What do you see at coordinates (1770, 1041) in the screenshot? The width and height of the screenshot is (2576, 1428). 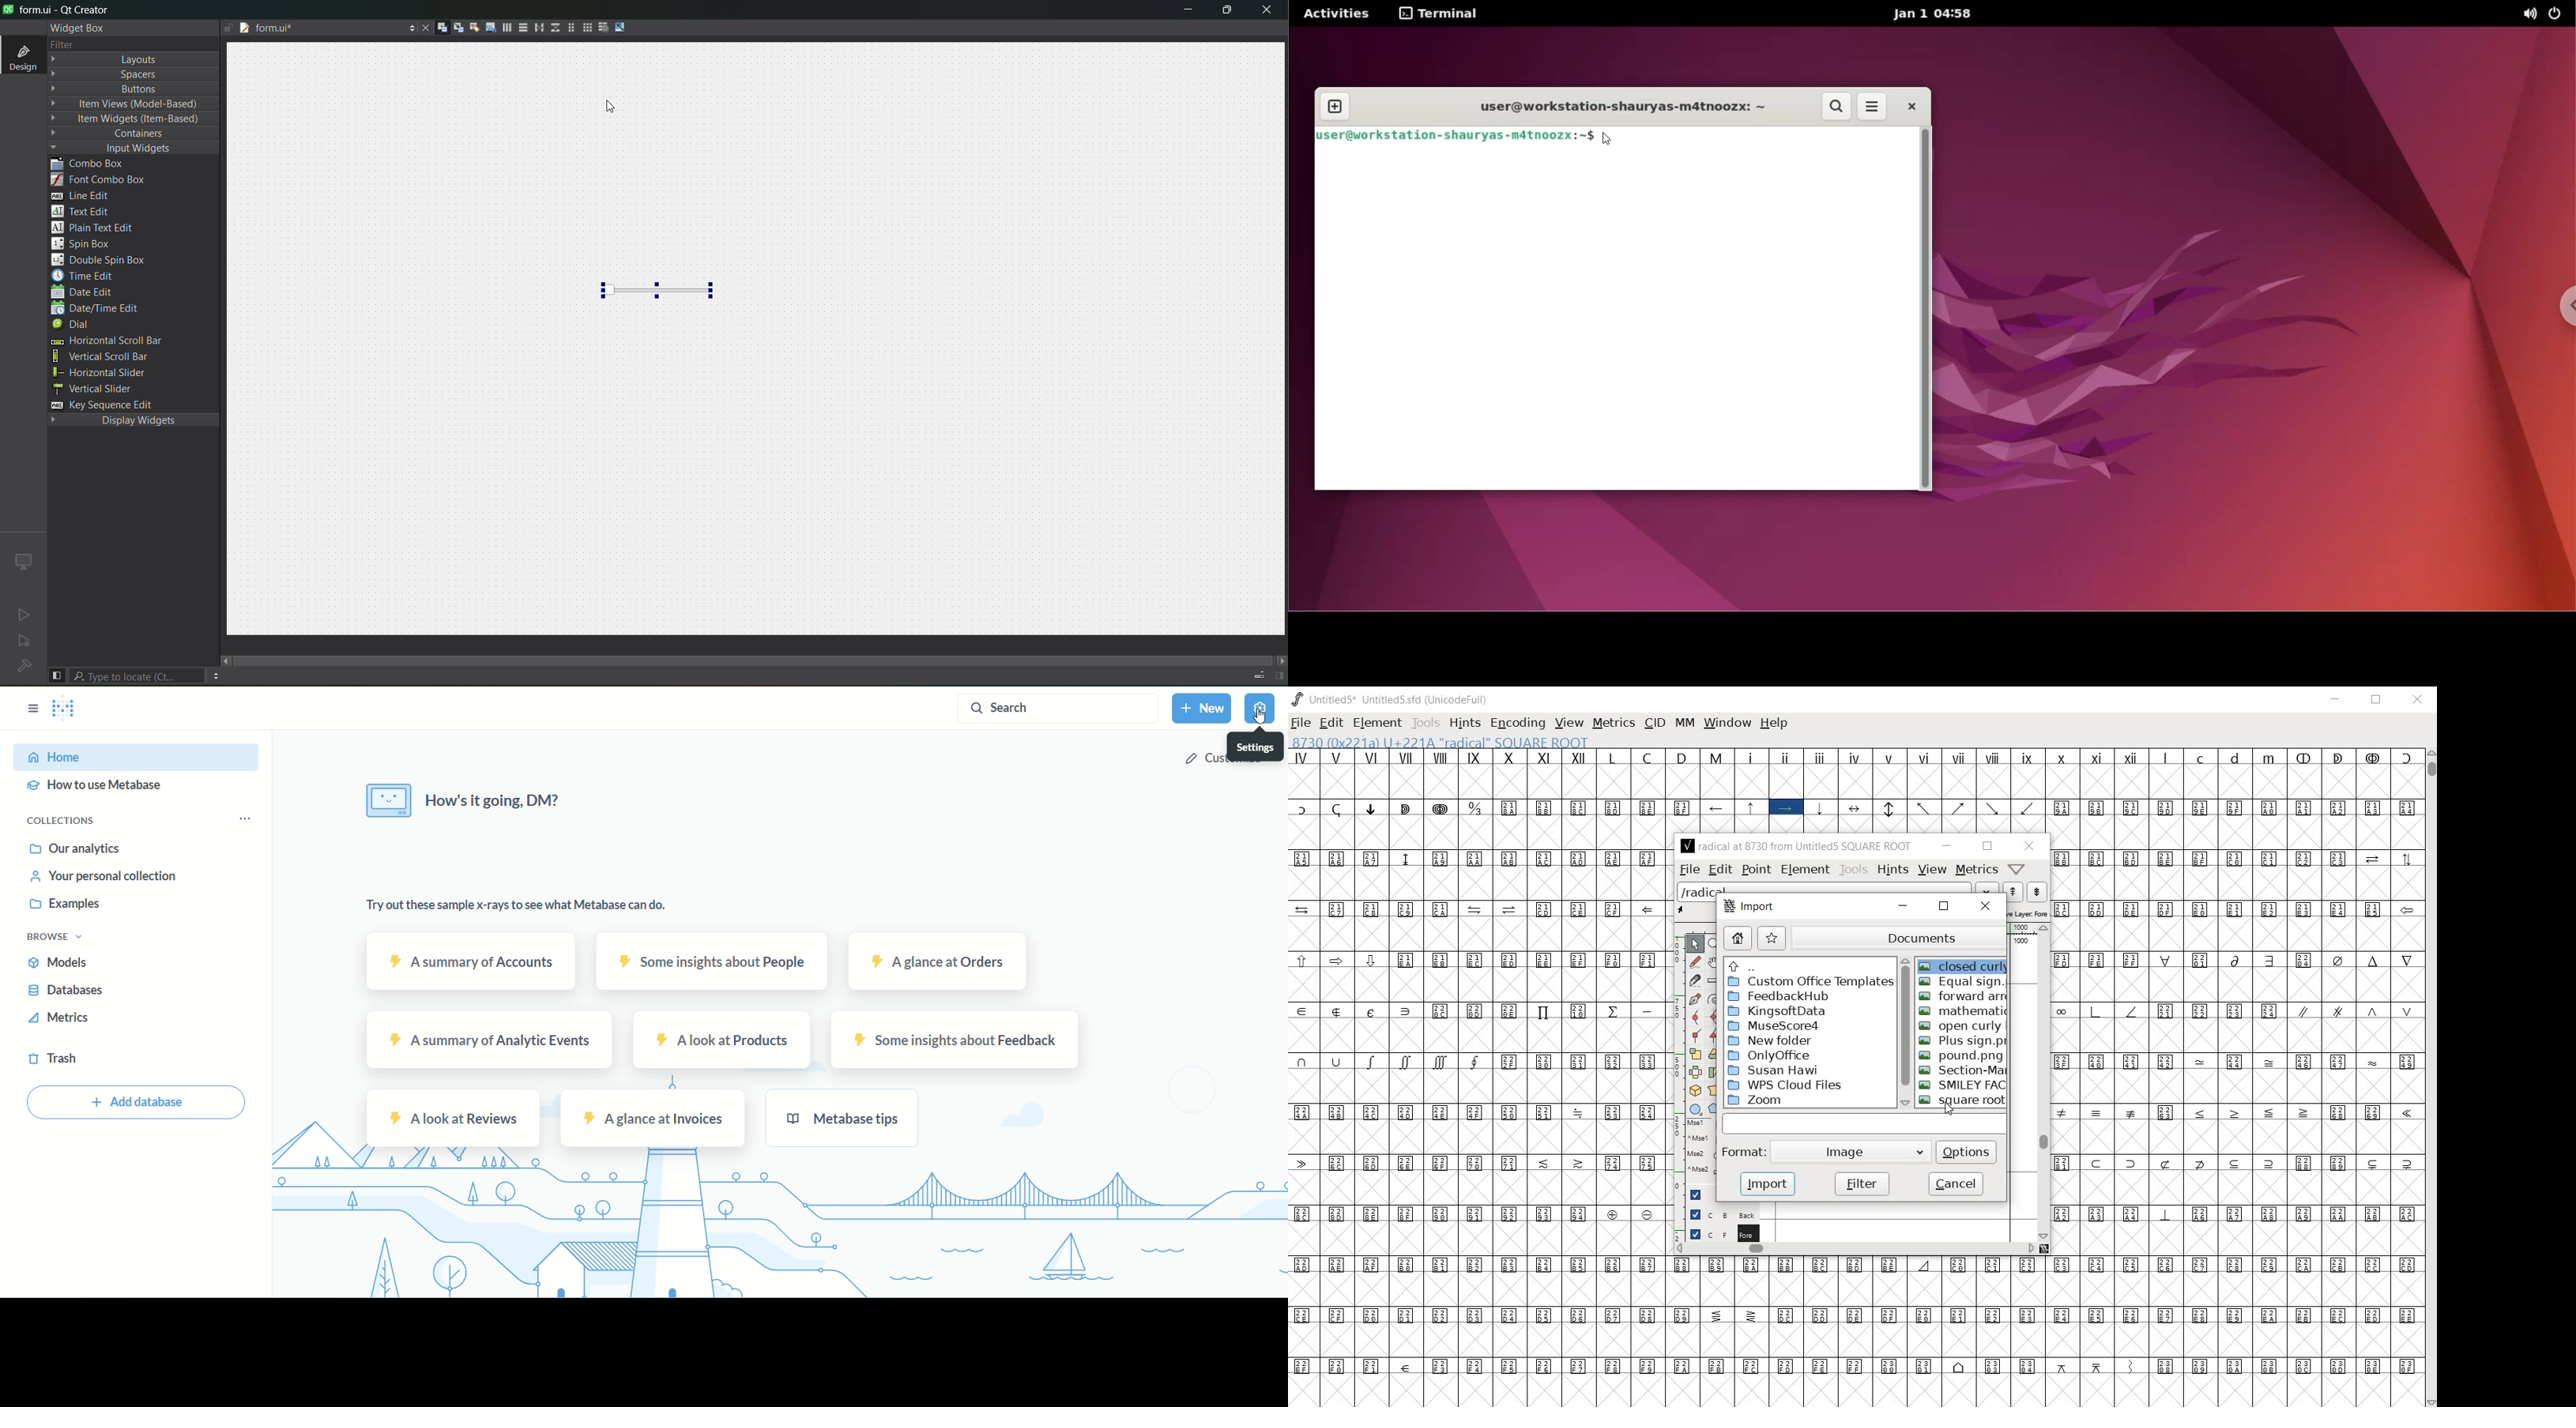 I see `New folder` at bounding box center [1770, 1041].